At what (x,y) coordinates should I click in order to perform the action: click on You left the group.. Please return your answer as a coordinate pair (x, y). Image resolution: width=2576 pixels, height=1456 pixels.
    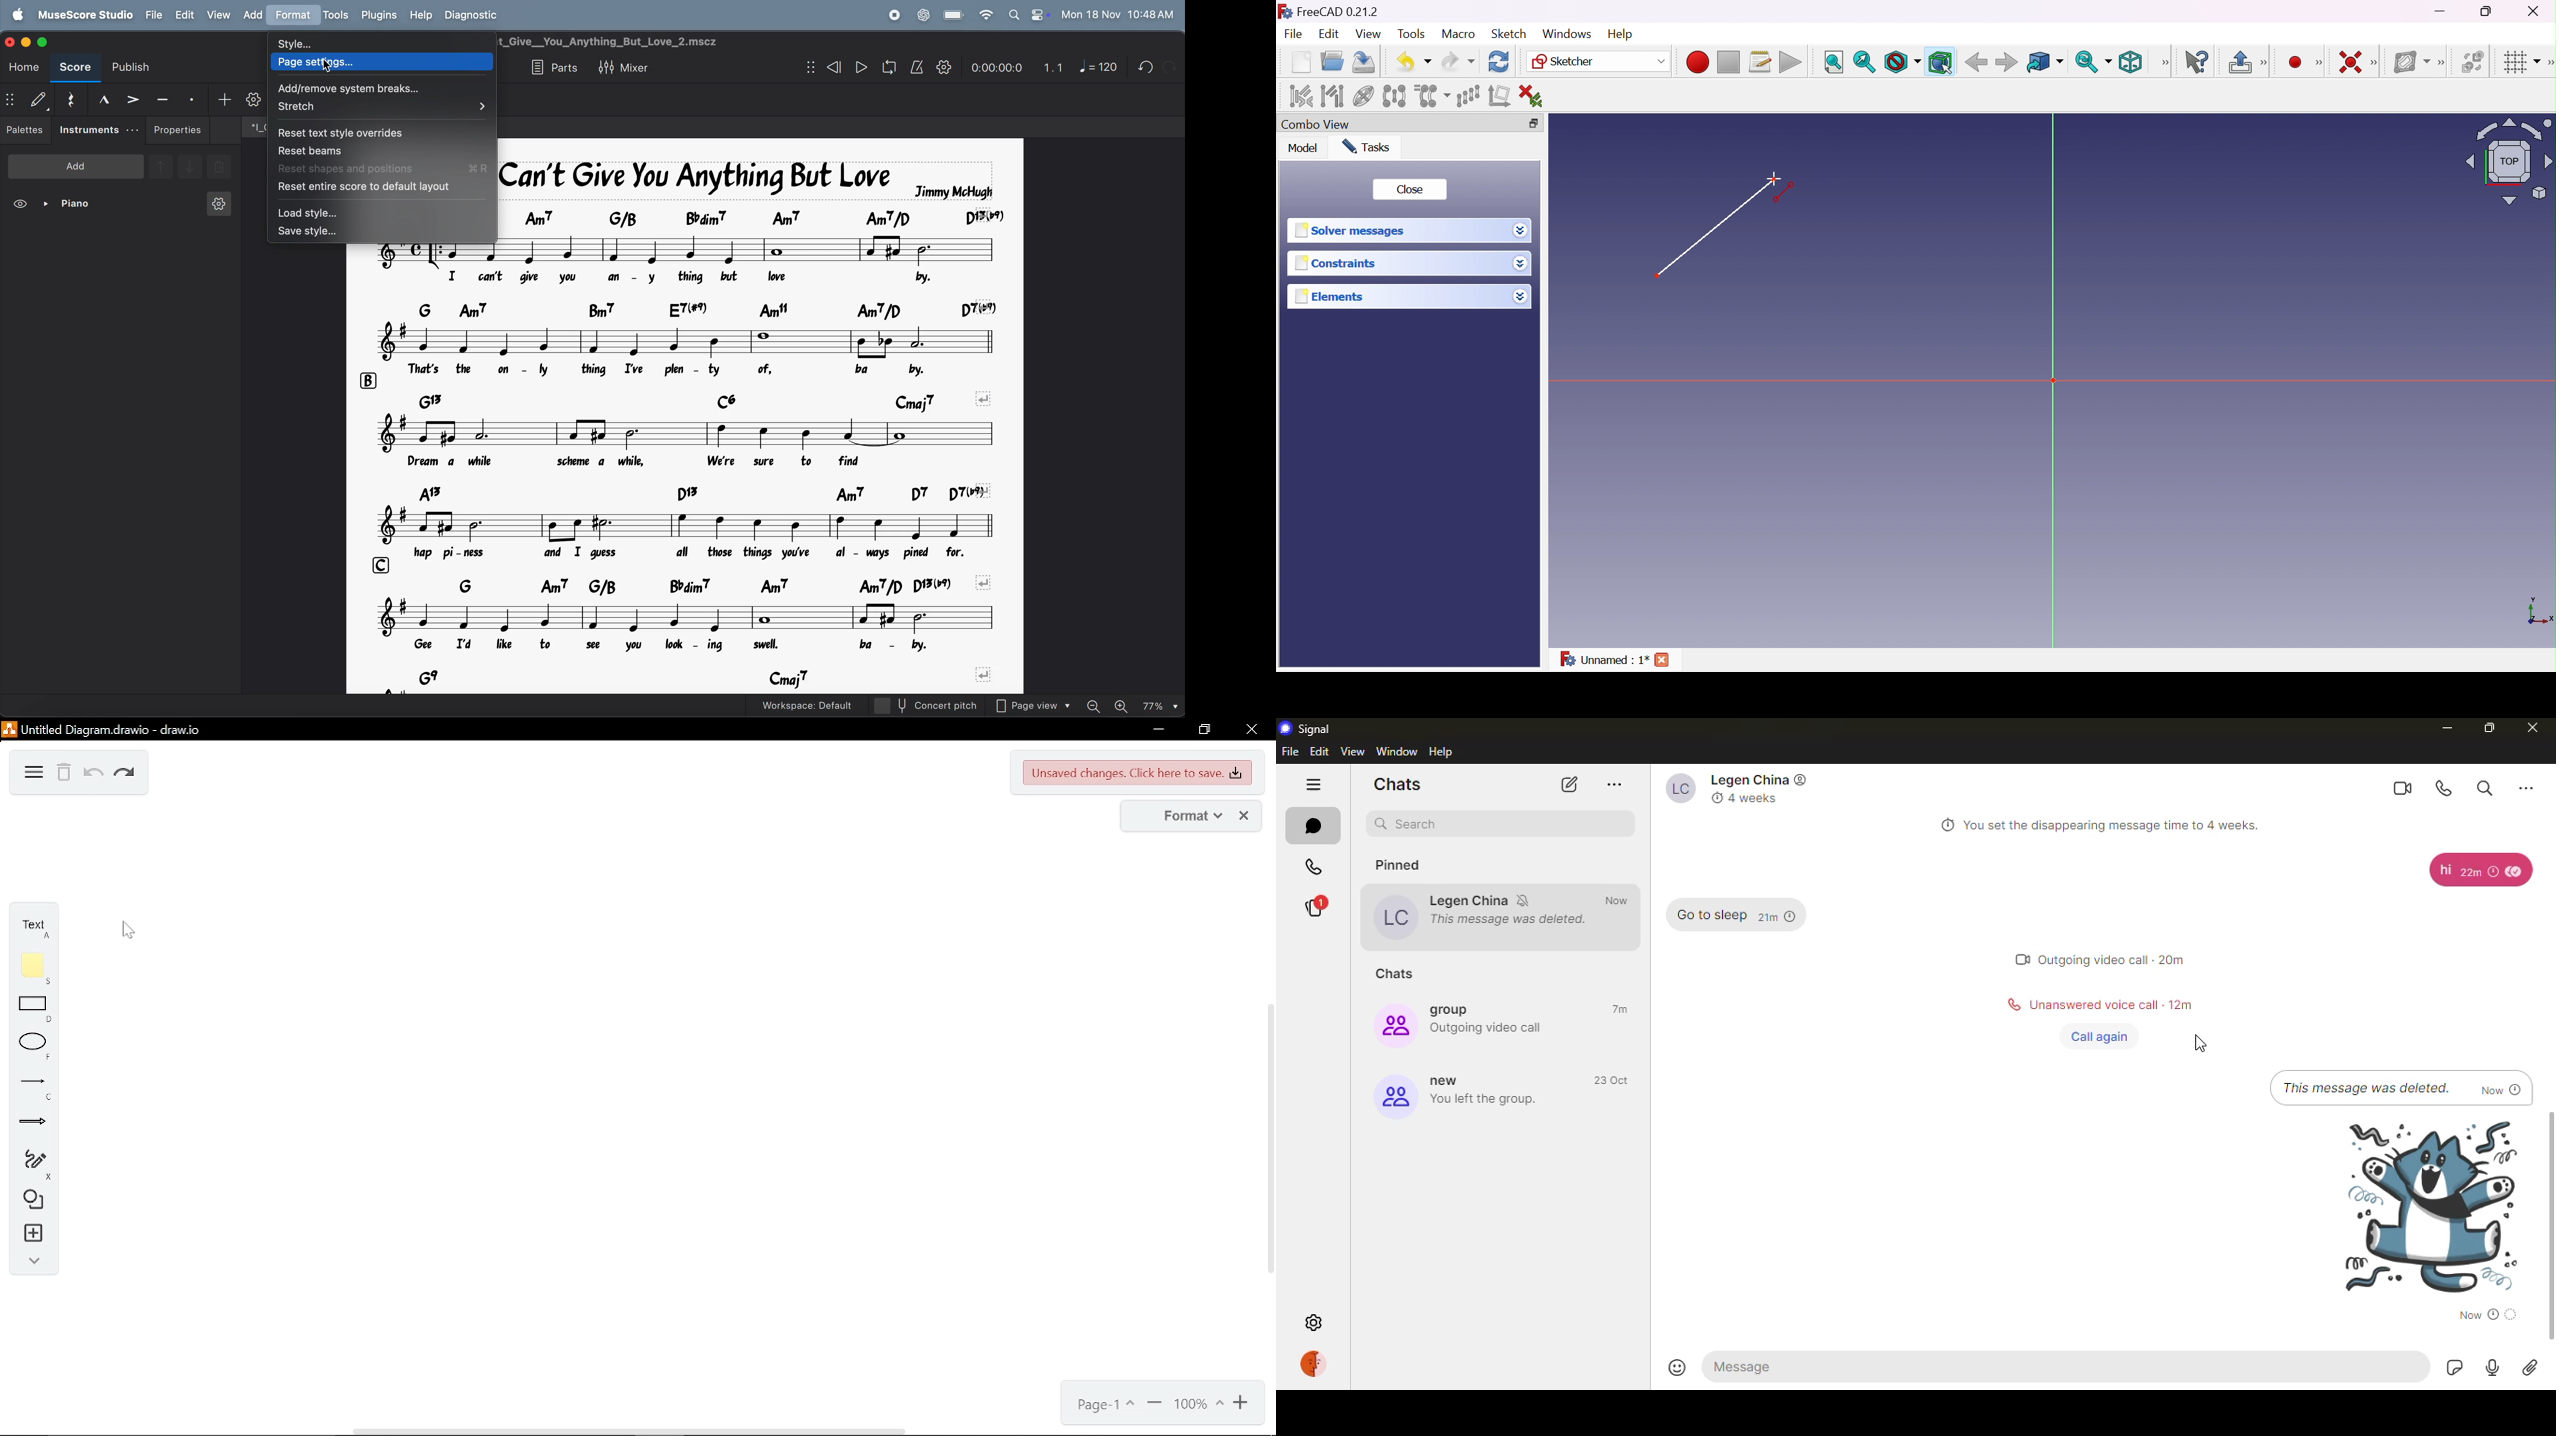
    Looking at the image, I should click on (1495, 1102).